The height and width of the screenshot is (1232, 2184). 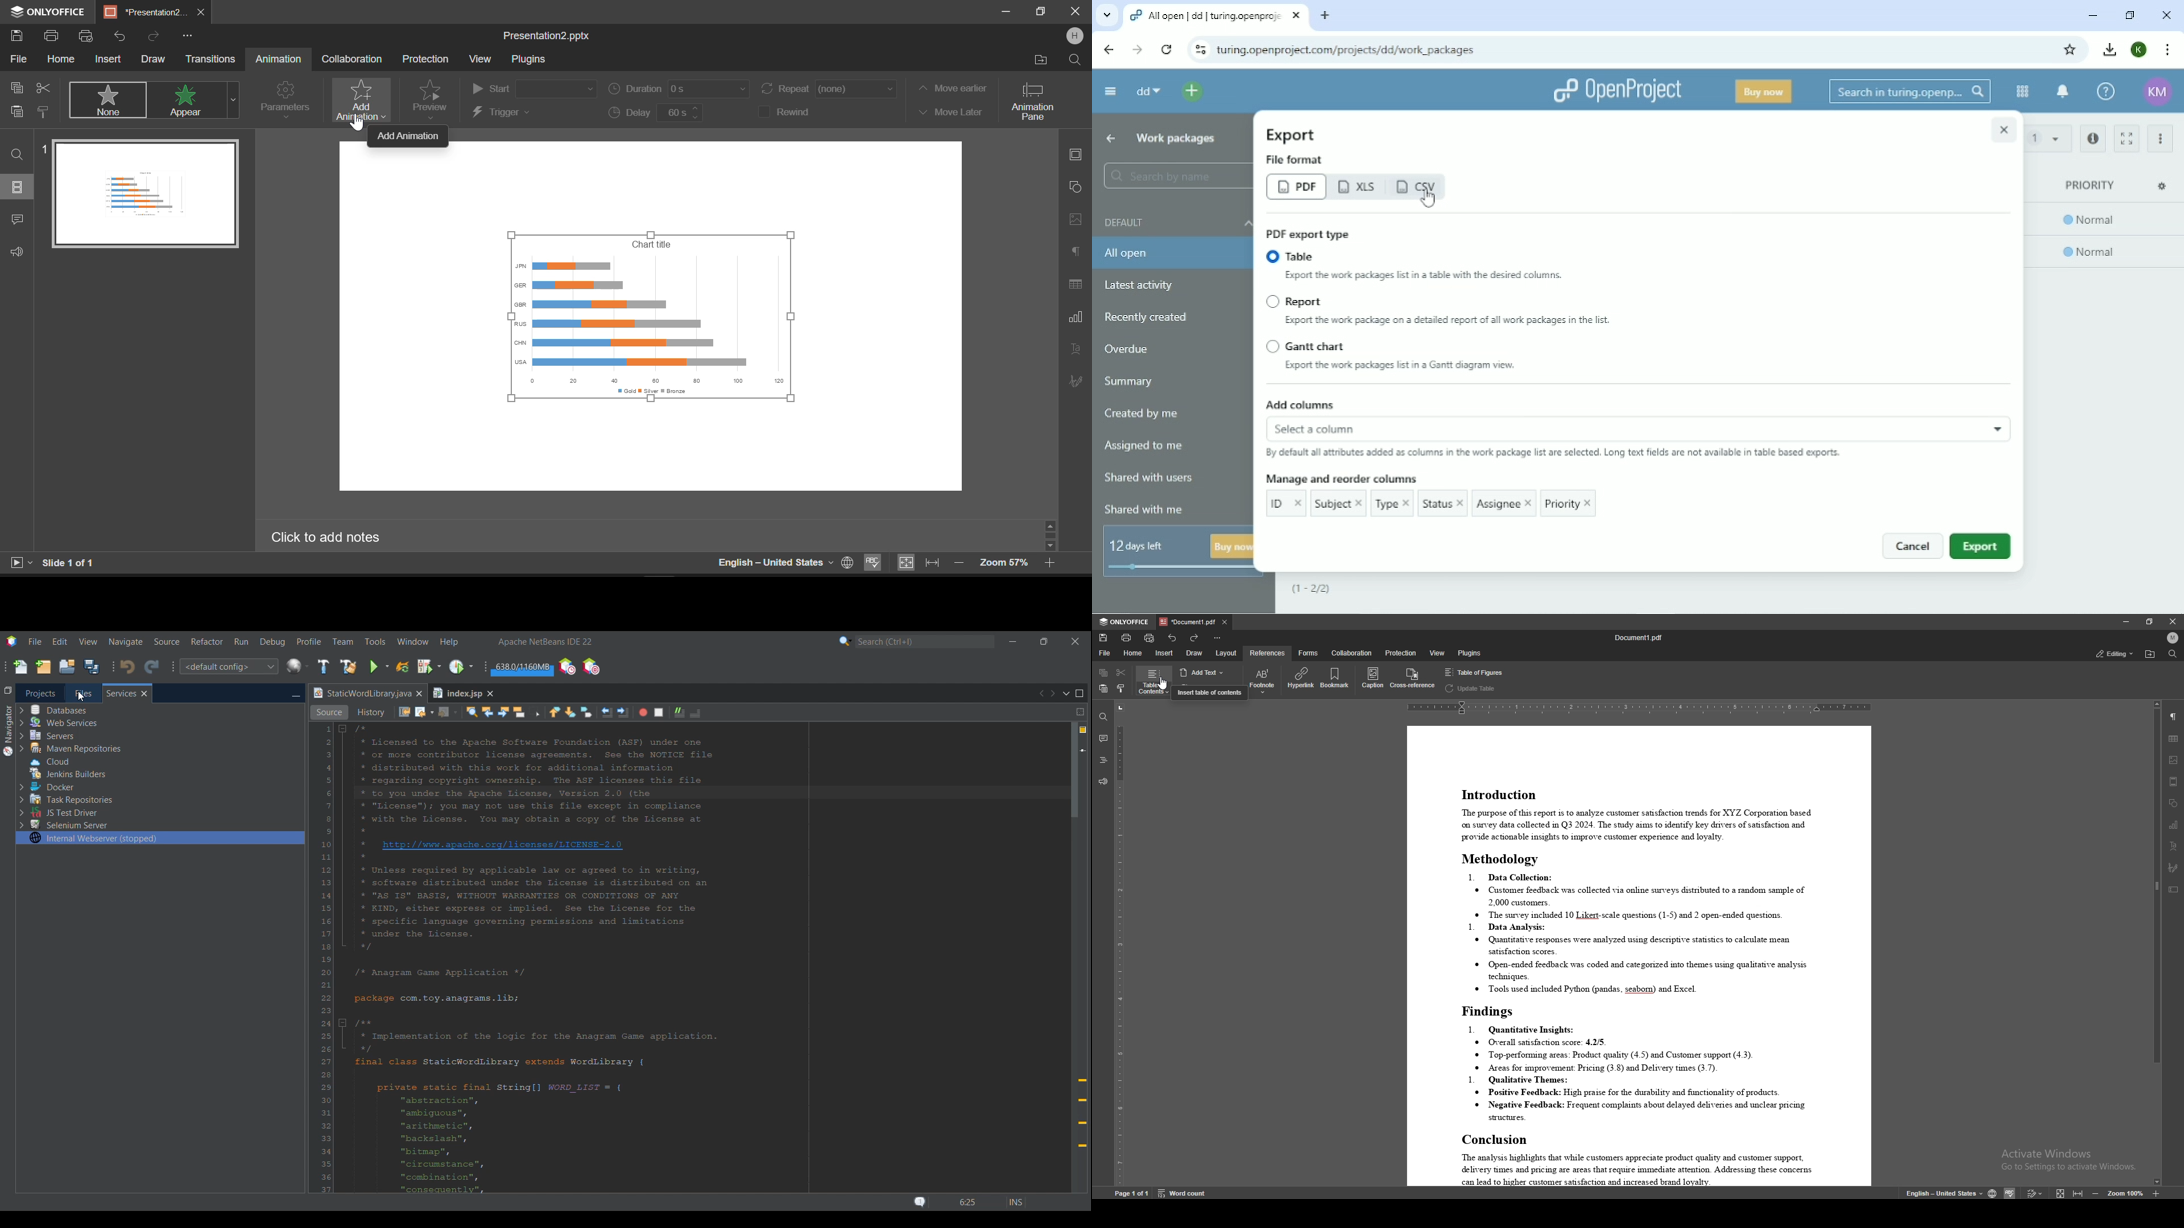 I want to click on Up, so click(x=1109, y=139).